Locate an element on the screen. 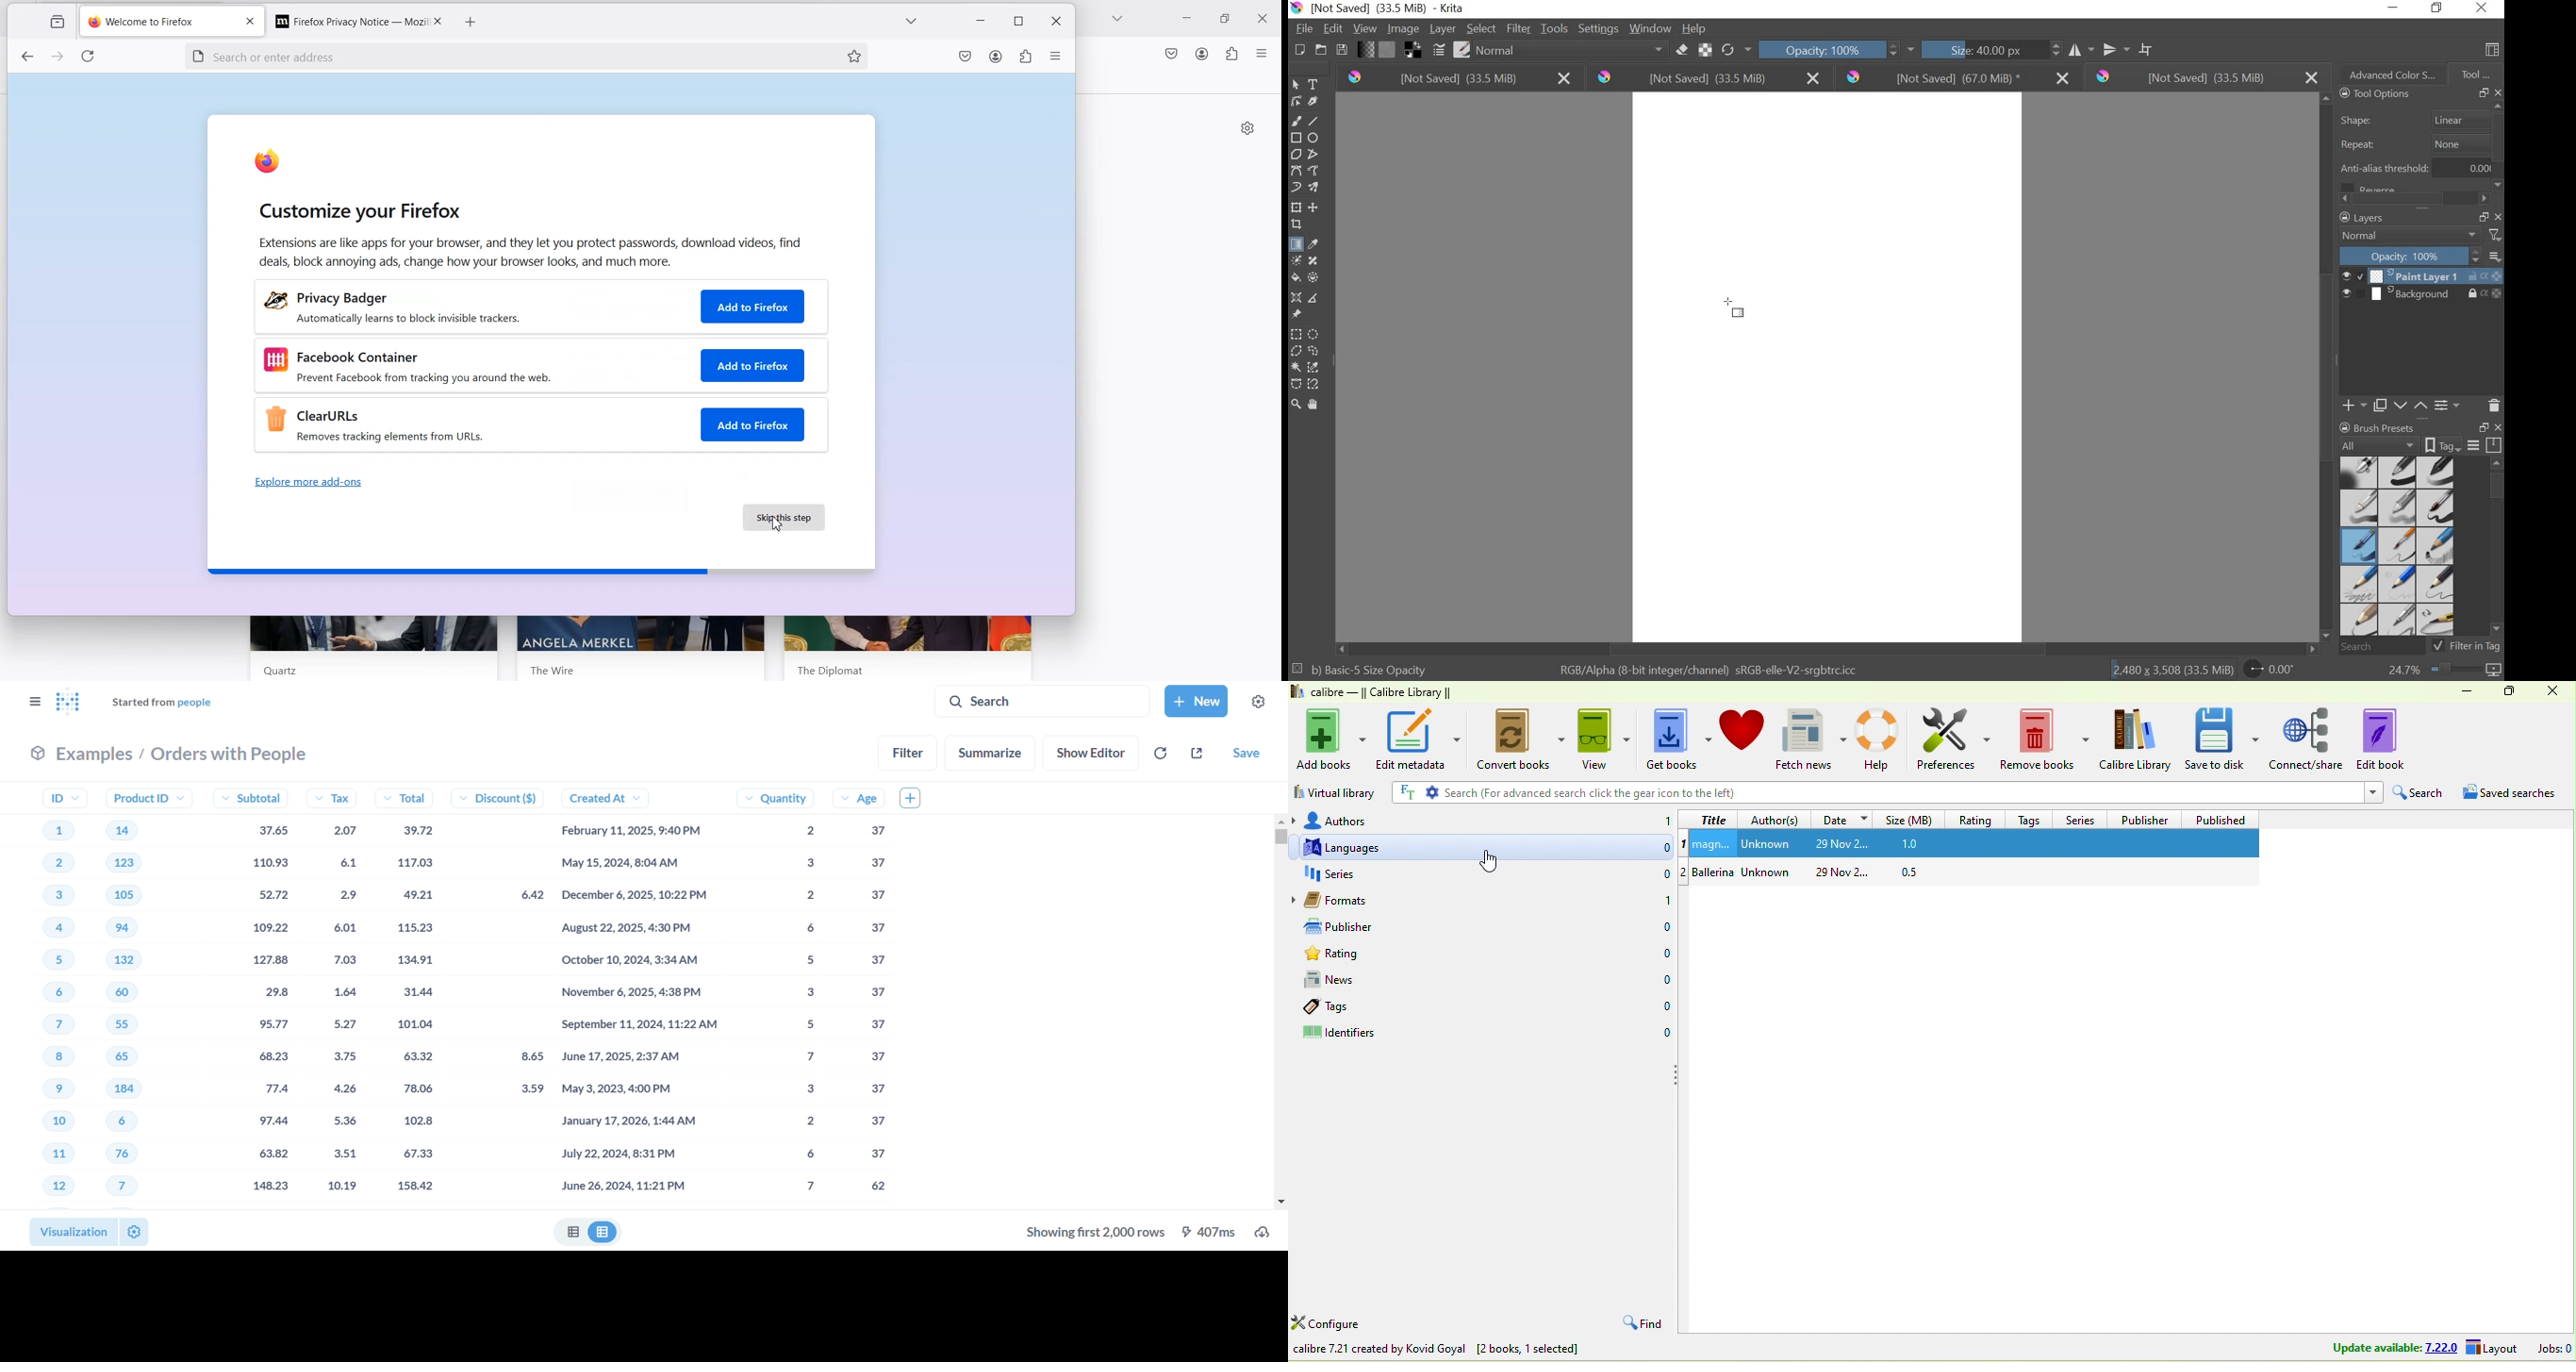 The image size is (2576, 1372). Quartz is located at coordinates (275, 670).